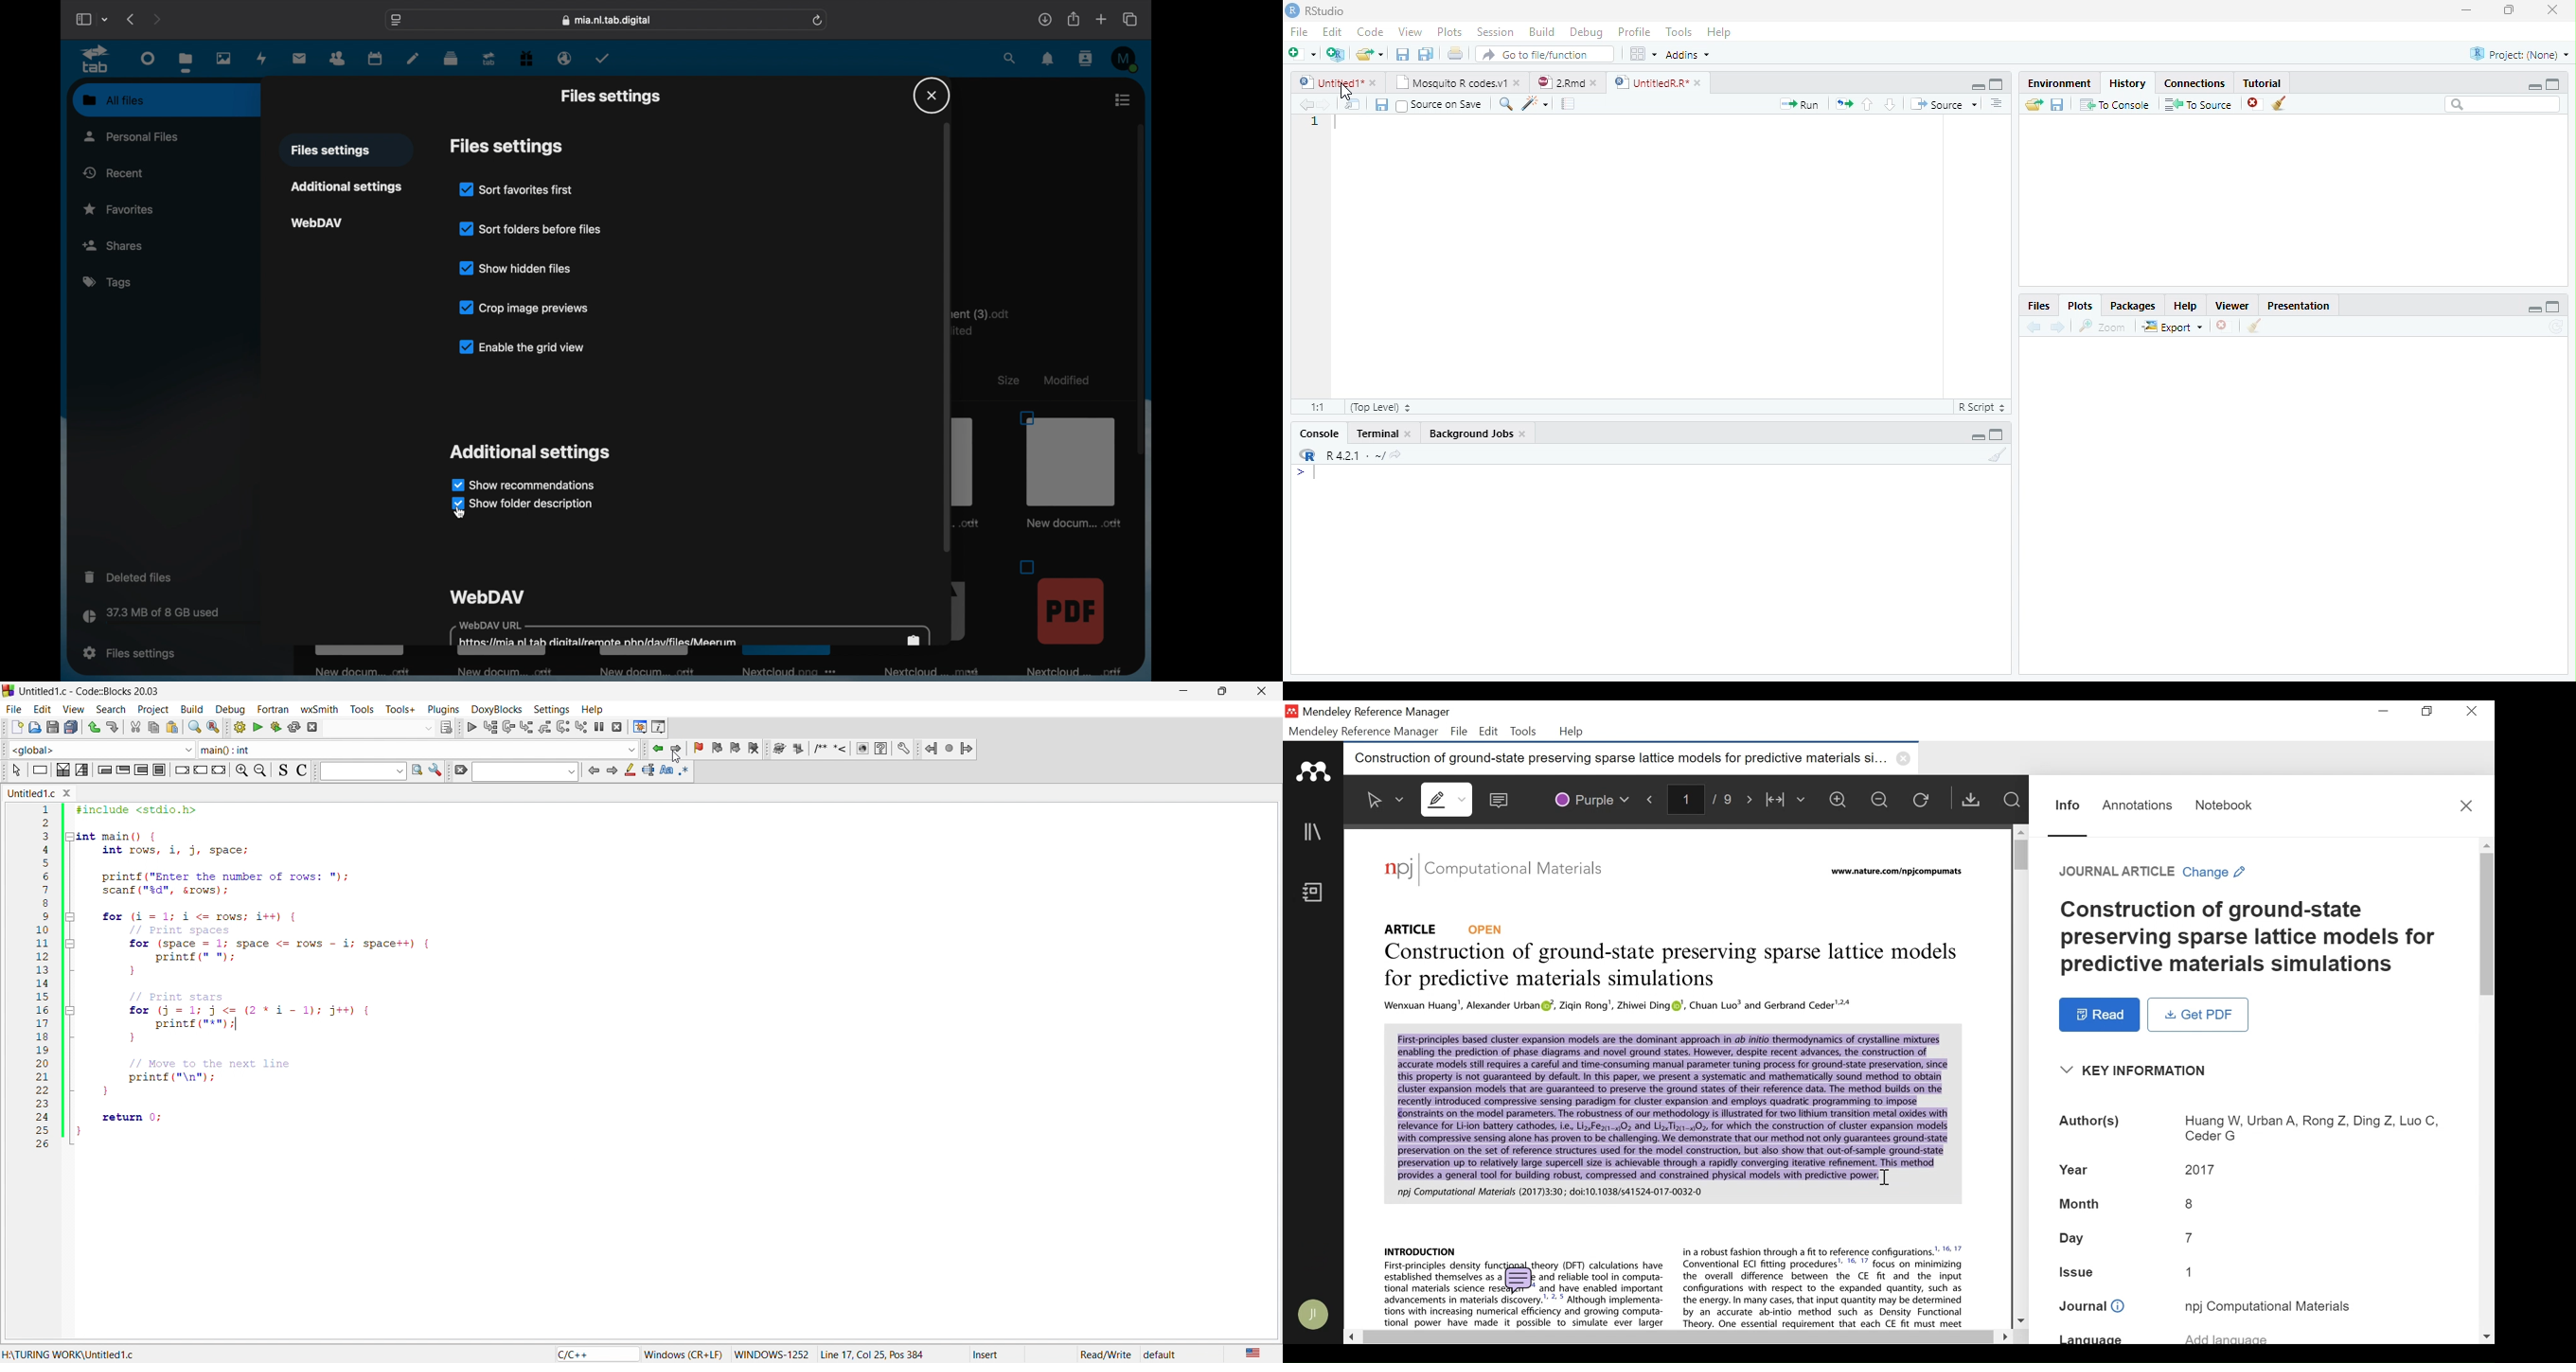  Describe the element at coordinates (2058, 330) in the screenshot. I see `Next` at that location.